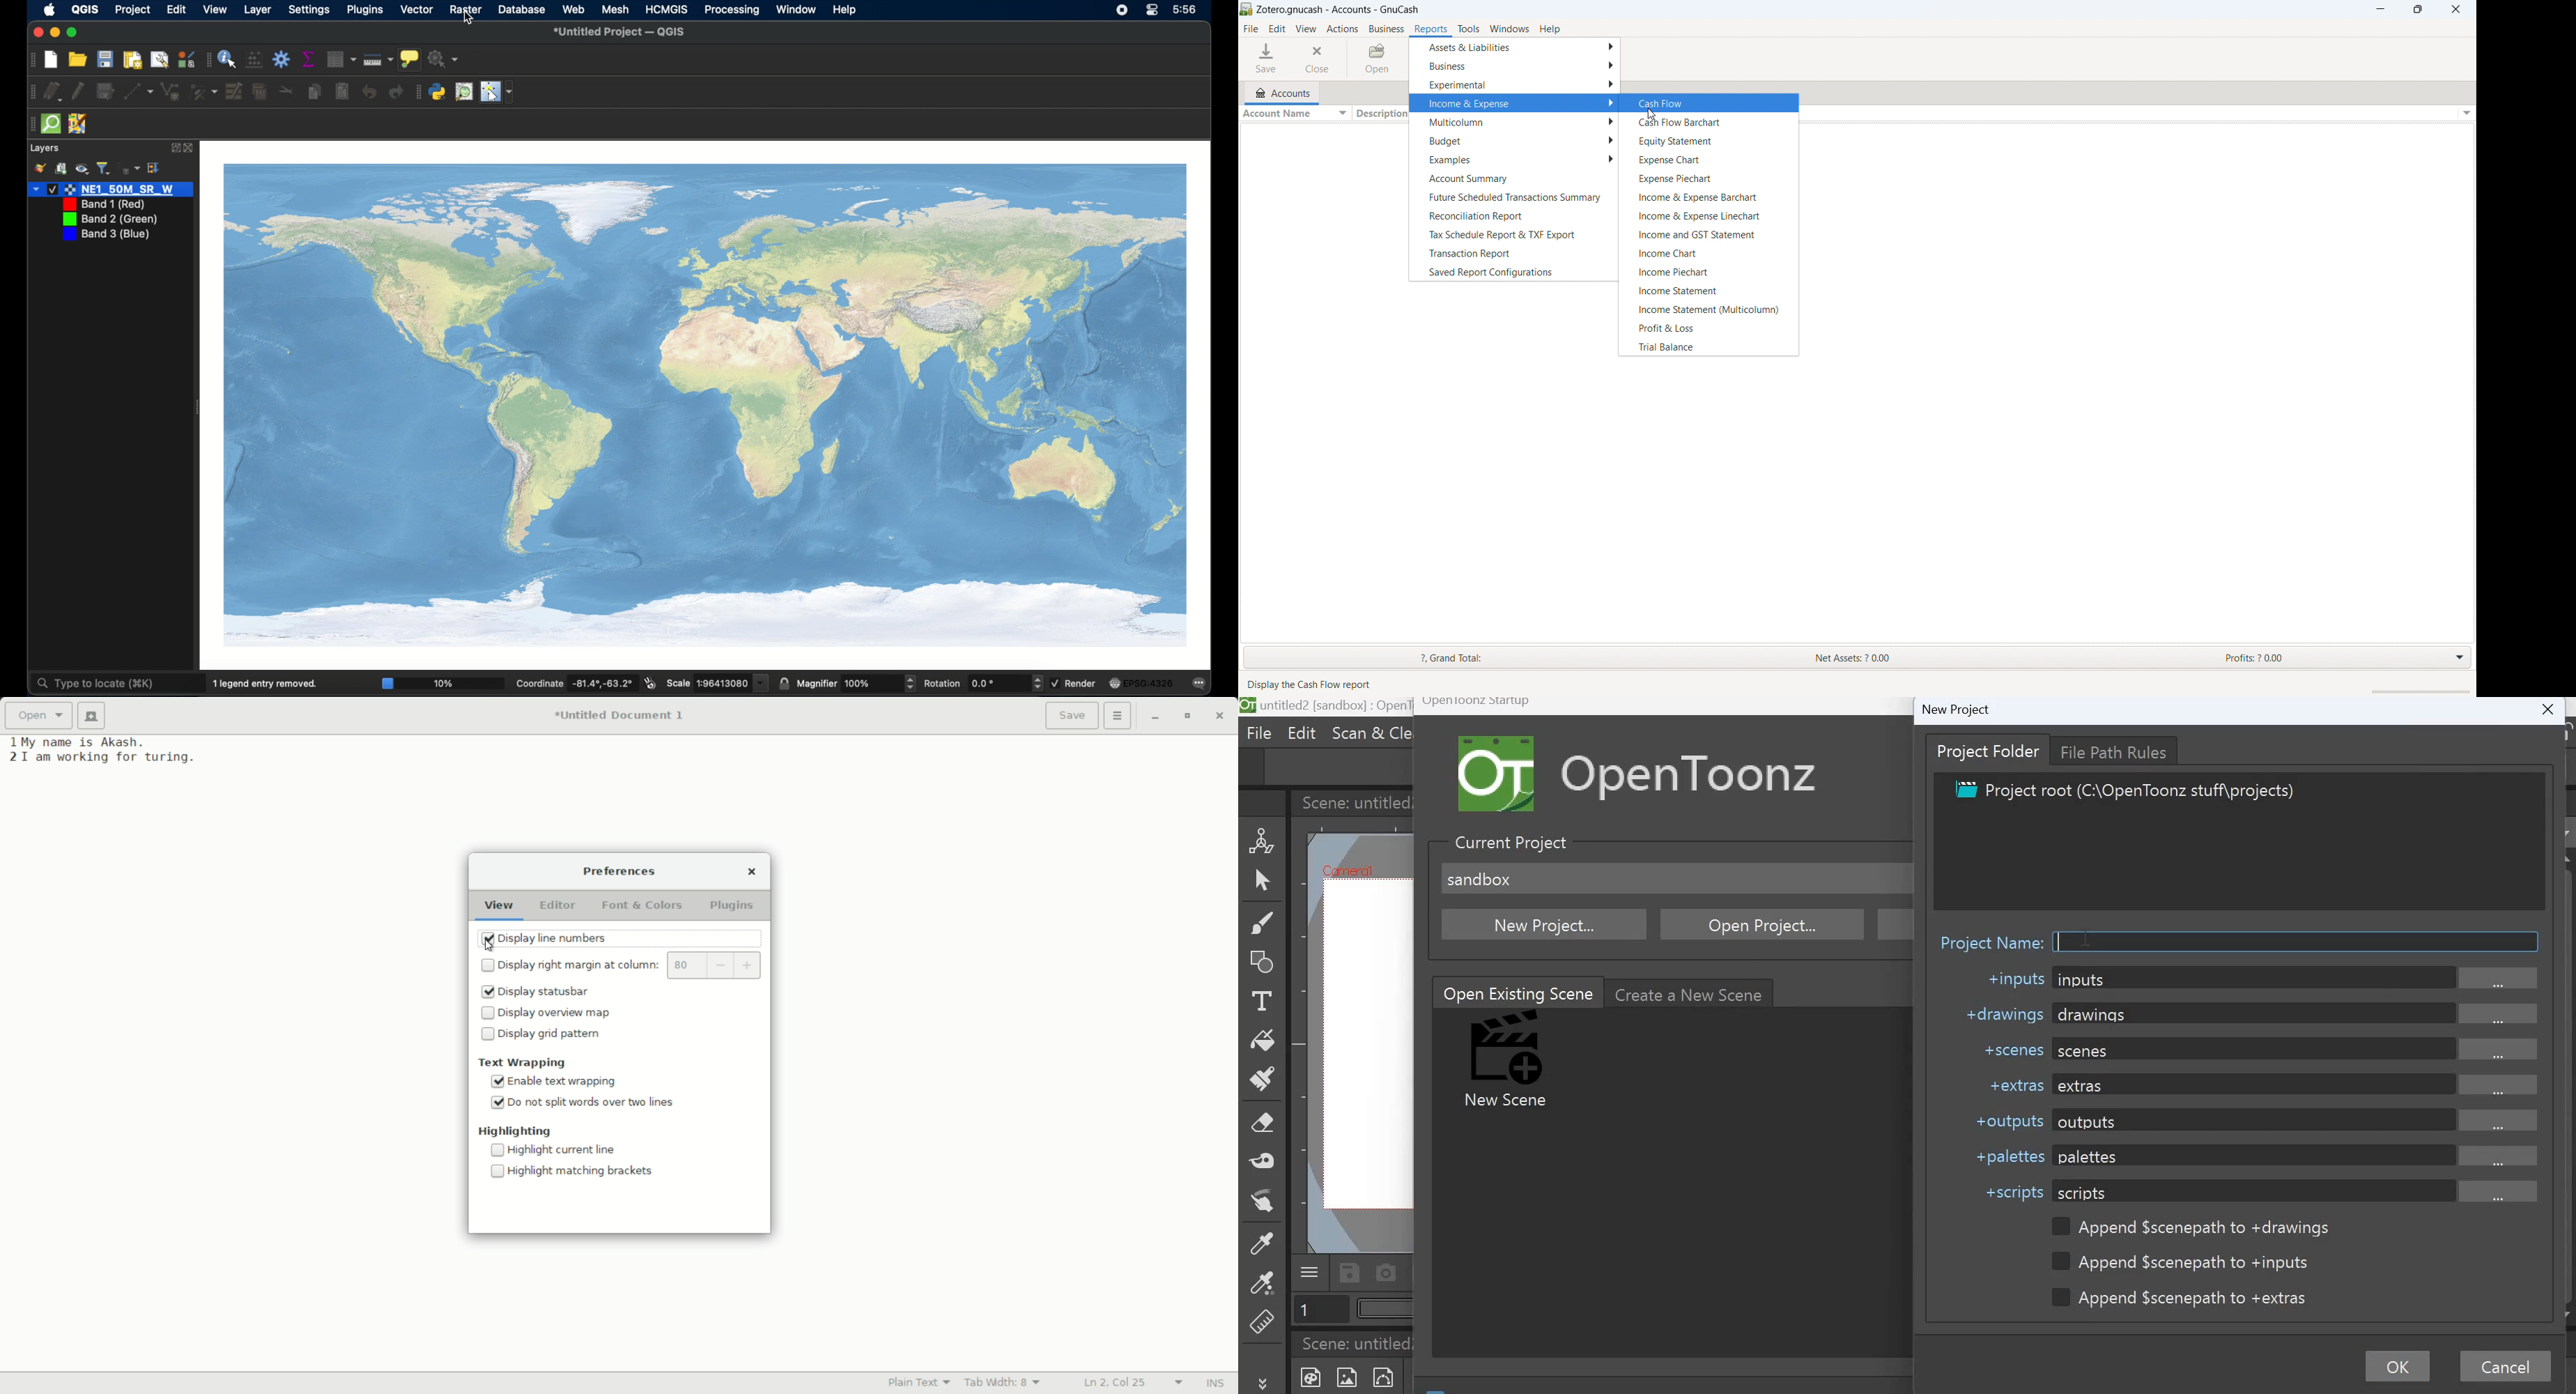  I want to click on HCMGIS, so click(666, 9).